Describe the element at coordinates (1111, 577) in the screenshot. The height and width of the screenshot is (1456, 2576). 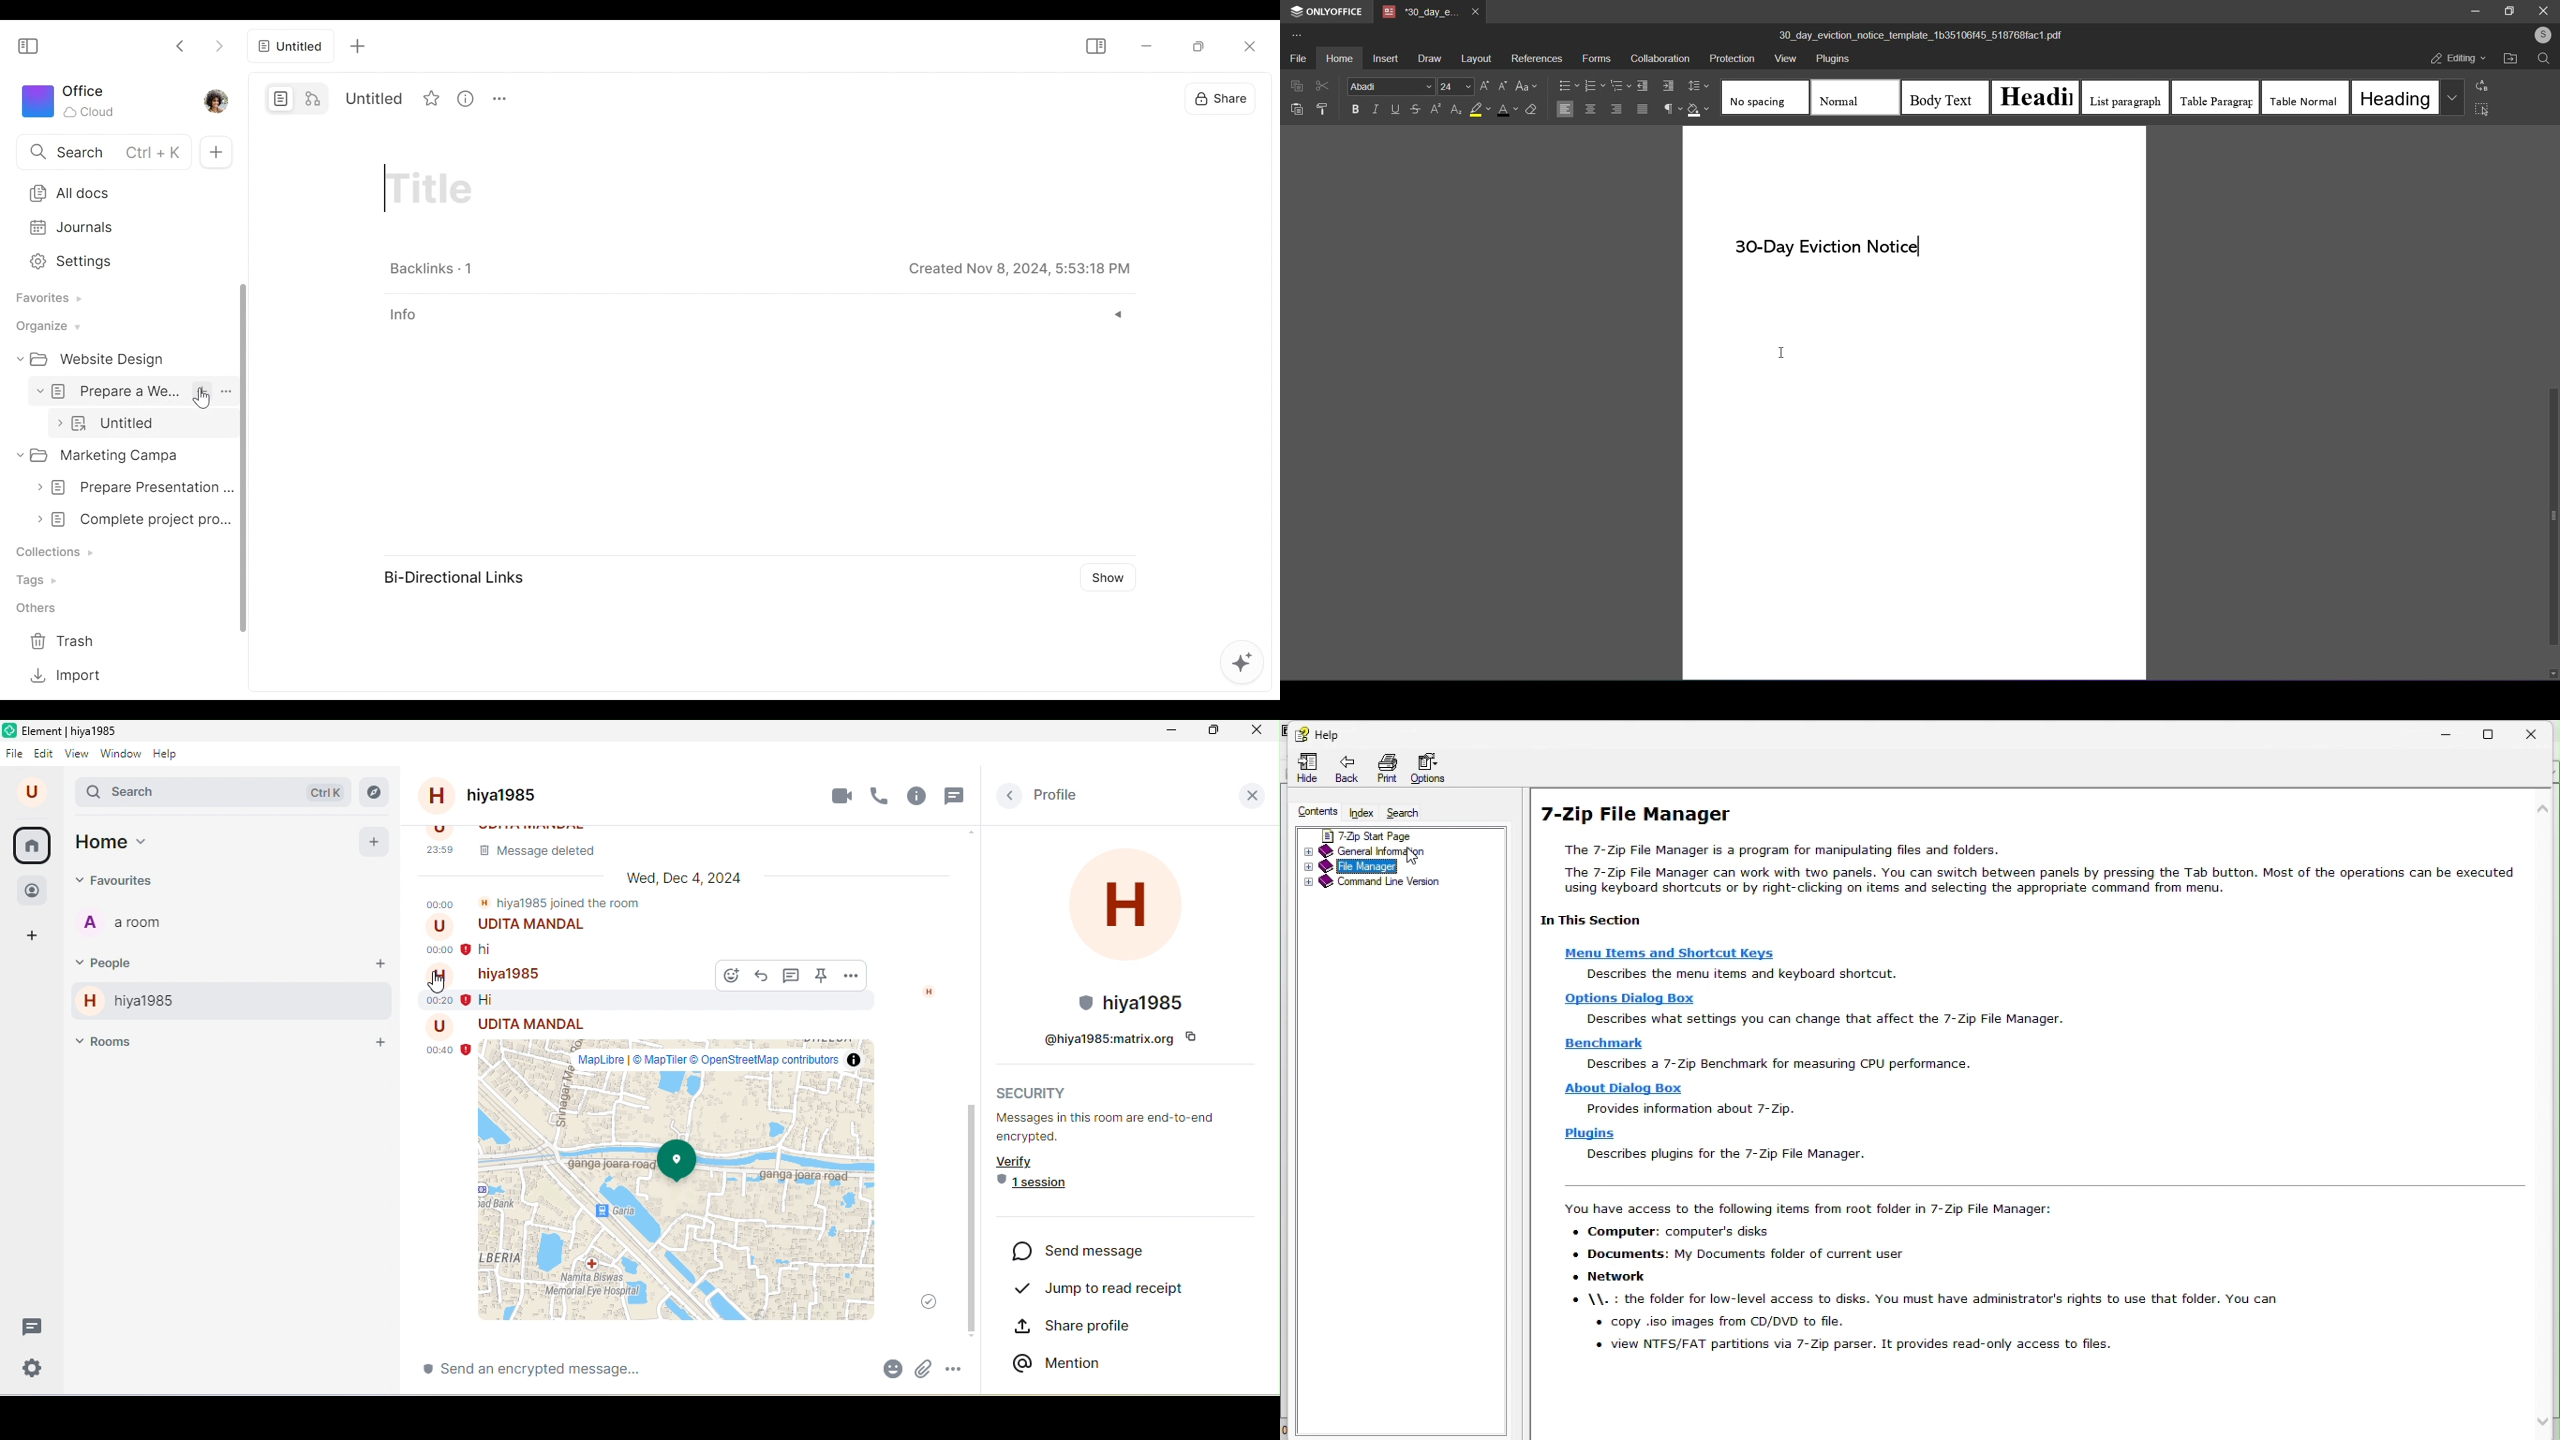
I see `Show` at that location.